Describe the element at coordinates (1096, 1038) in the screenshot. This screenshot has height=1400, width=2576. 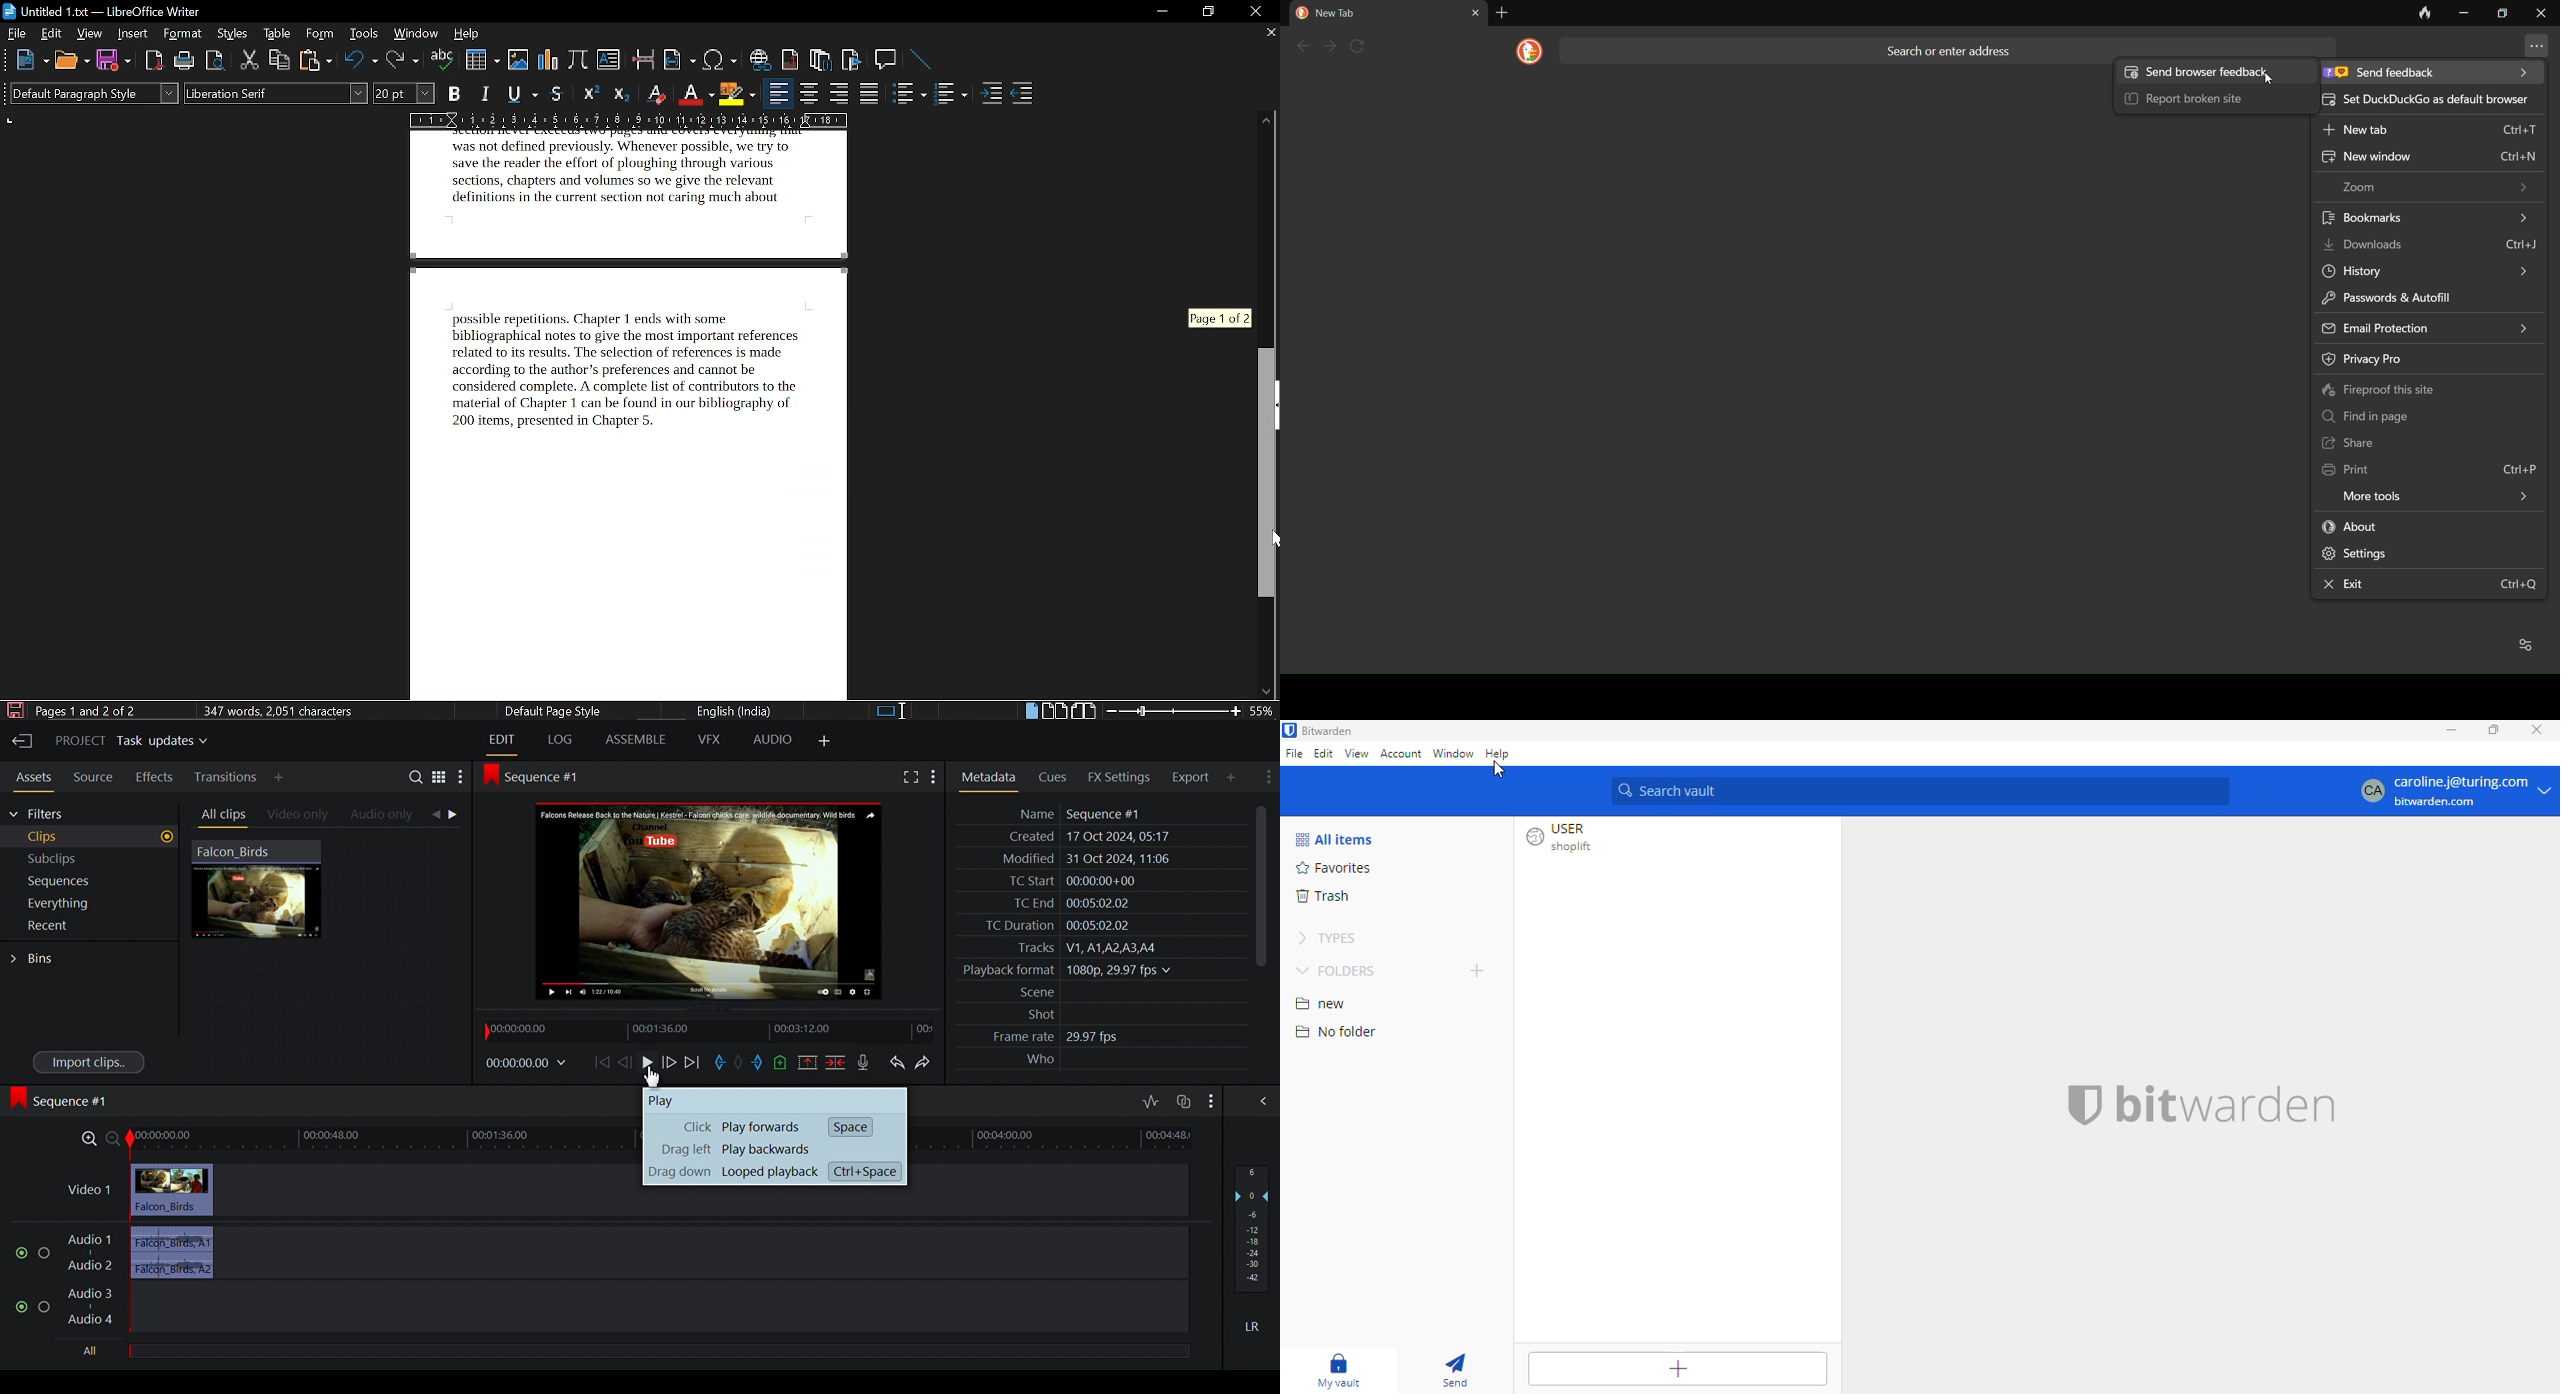
I see `29.97 fps` at that location.